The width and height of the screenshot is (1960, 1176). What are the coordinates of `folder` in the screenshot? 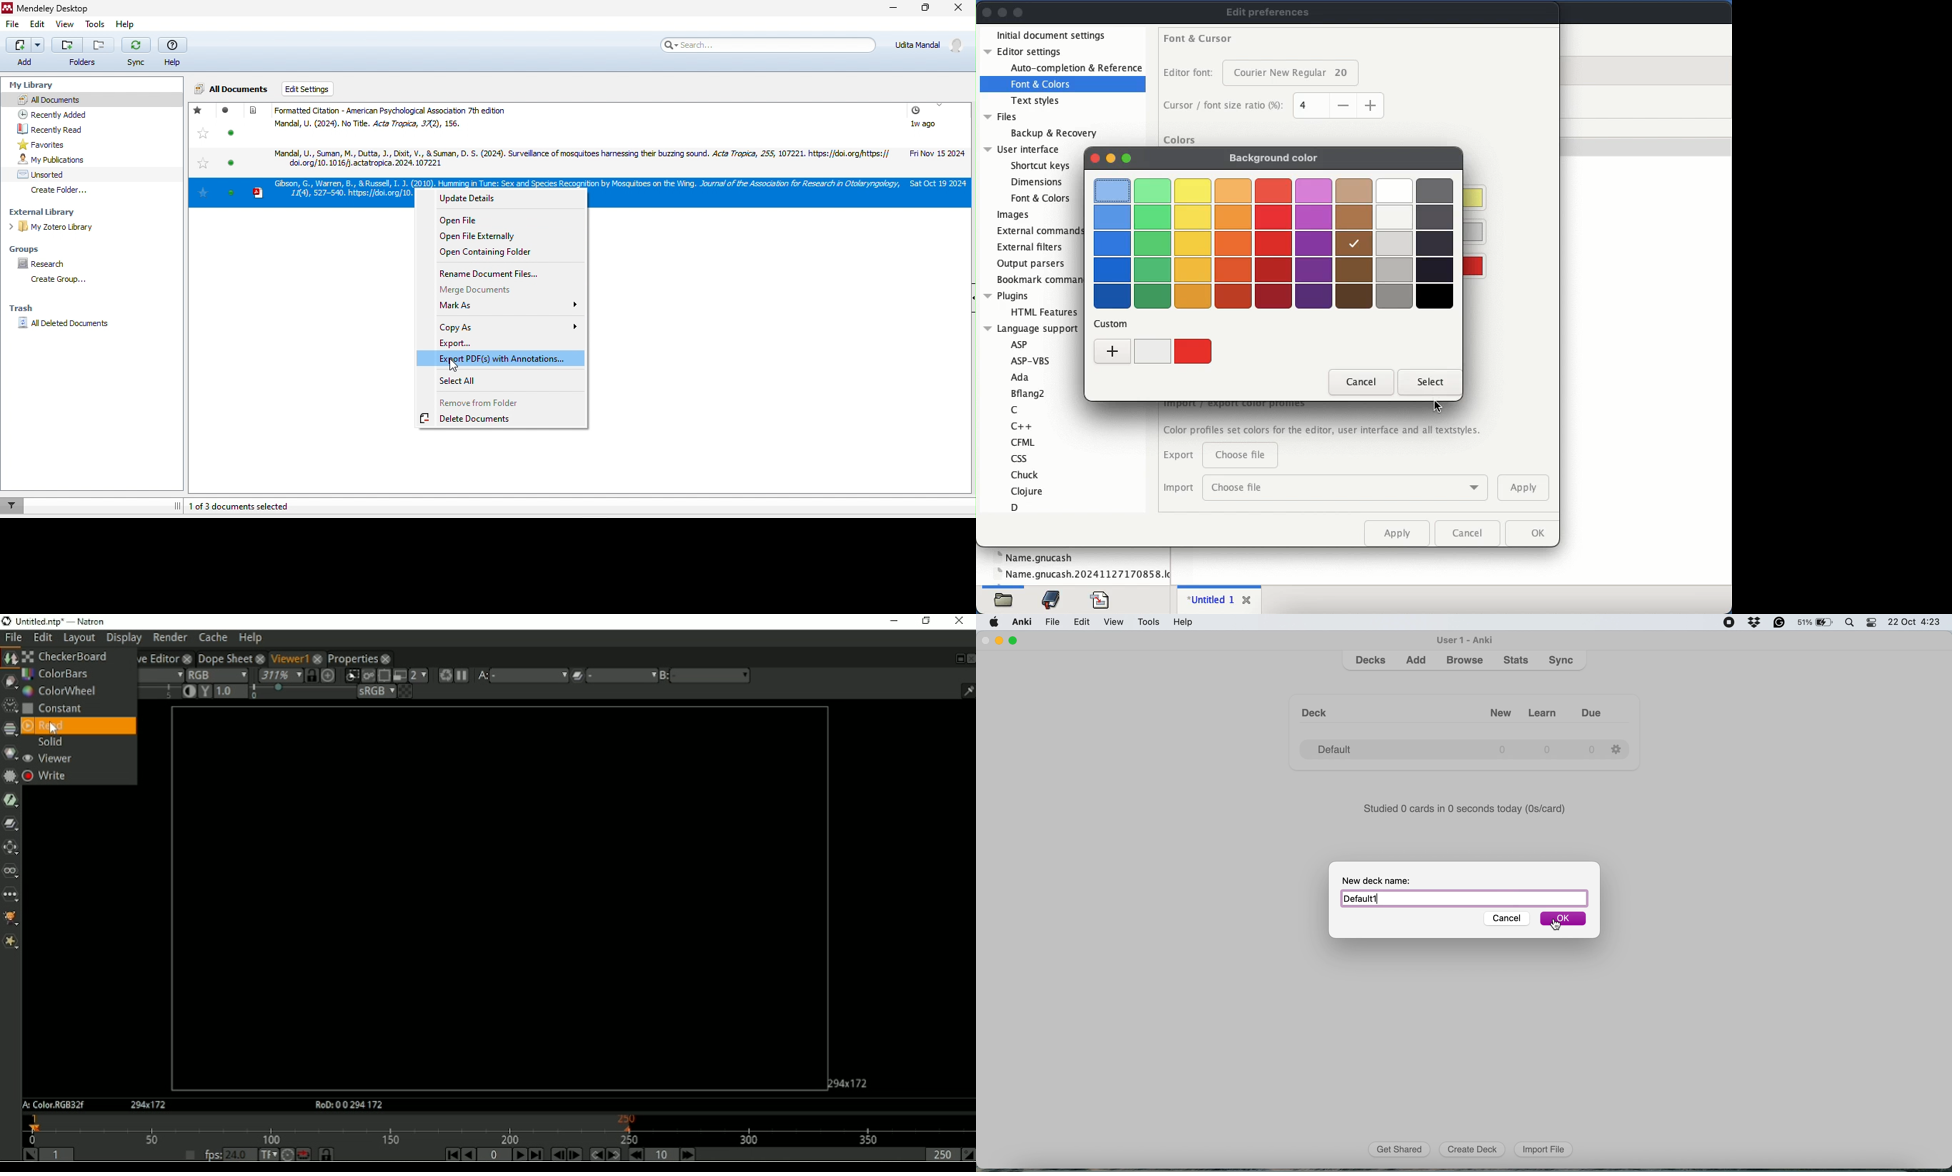 It's located at (84, 52).